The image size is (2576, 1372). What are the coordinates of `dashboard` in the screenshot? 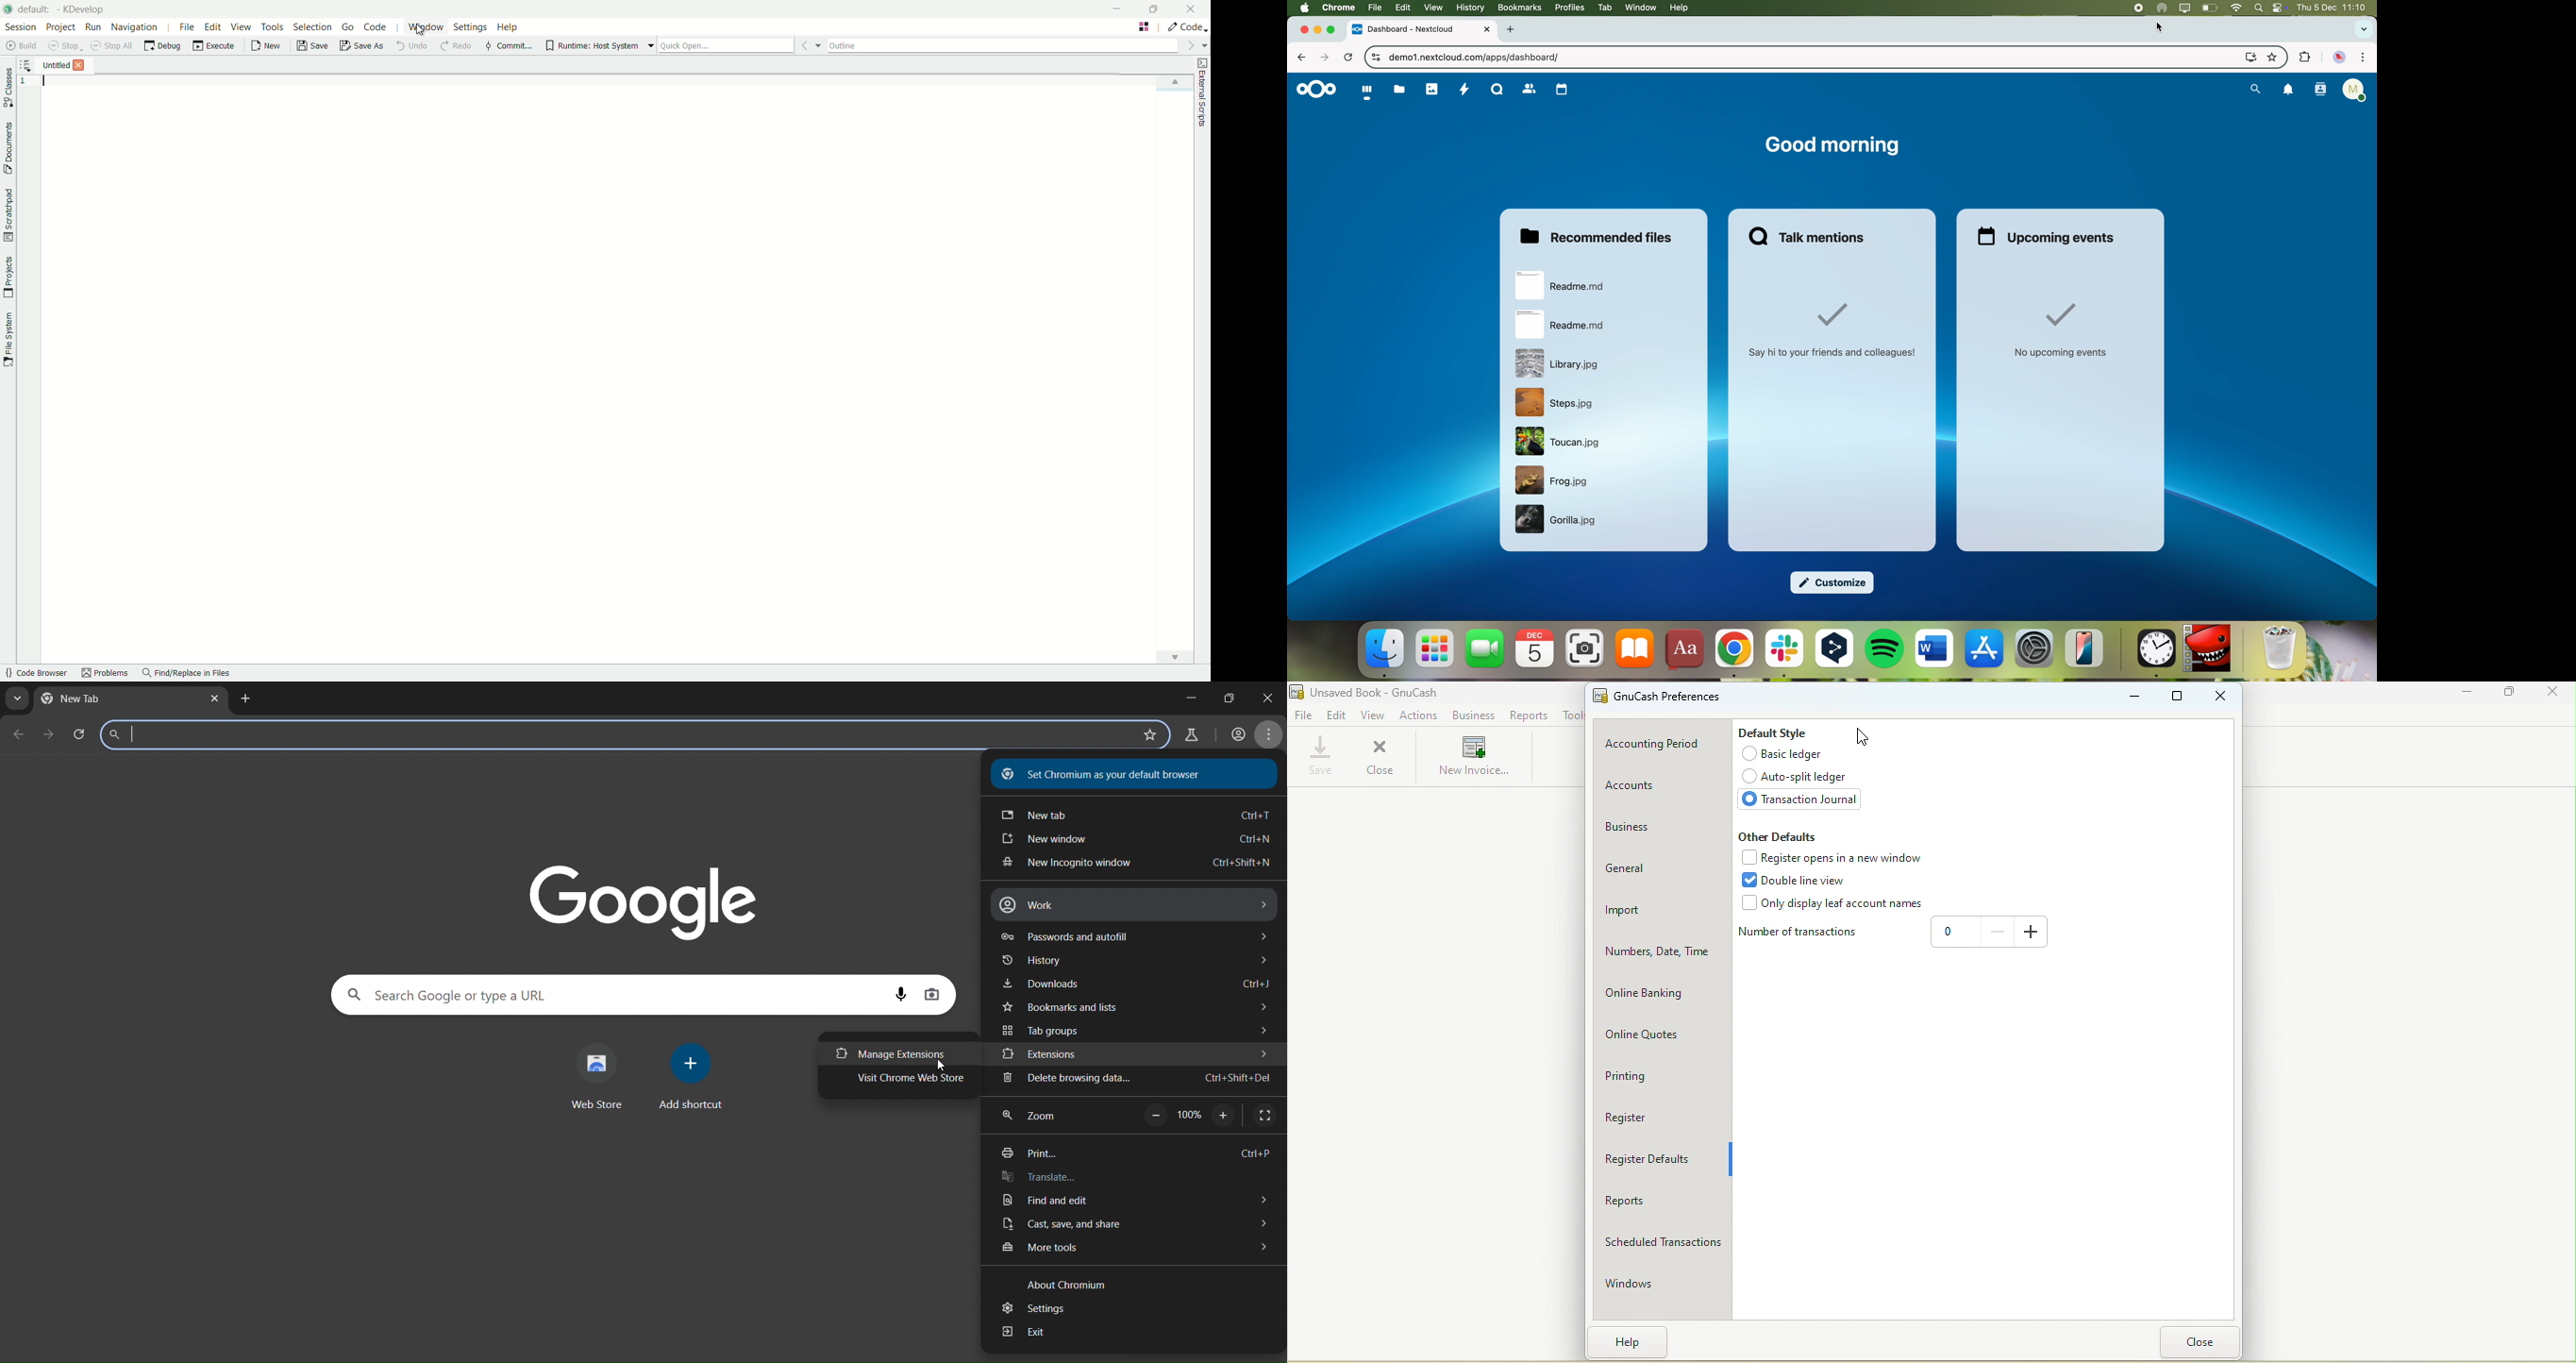 It's located at (1365, 93).